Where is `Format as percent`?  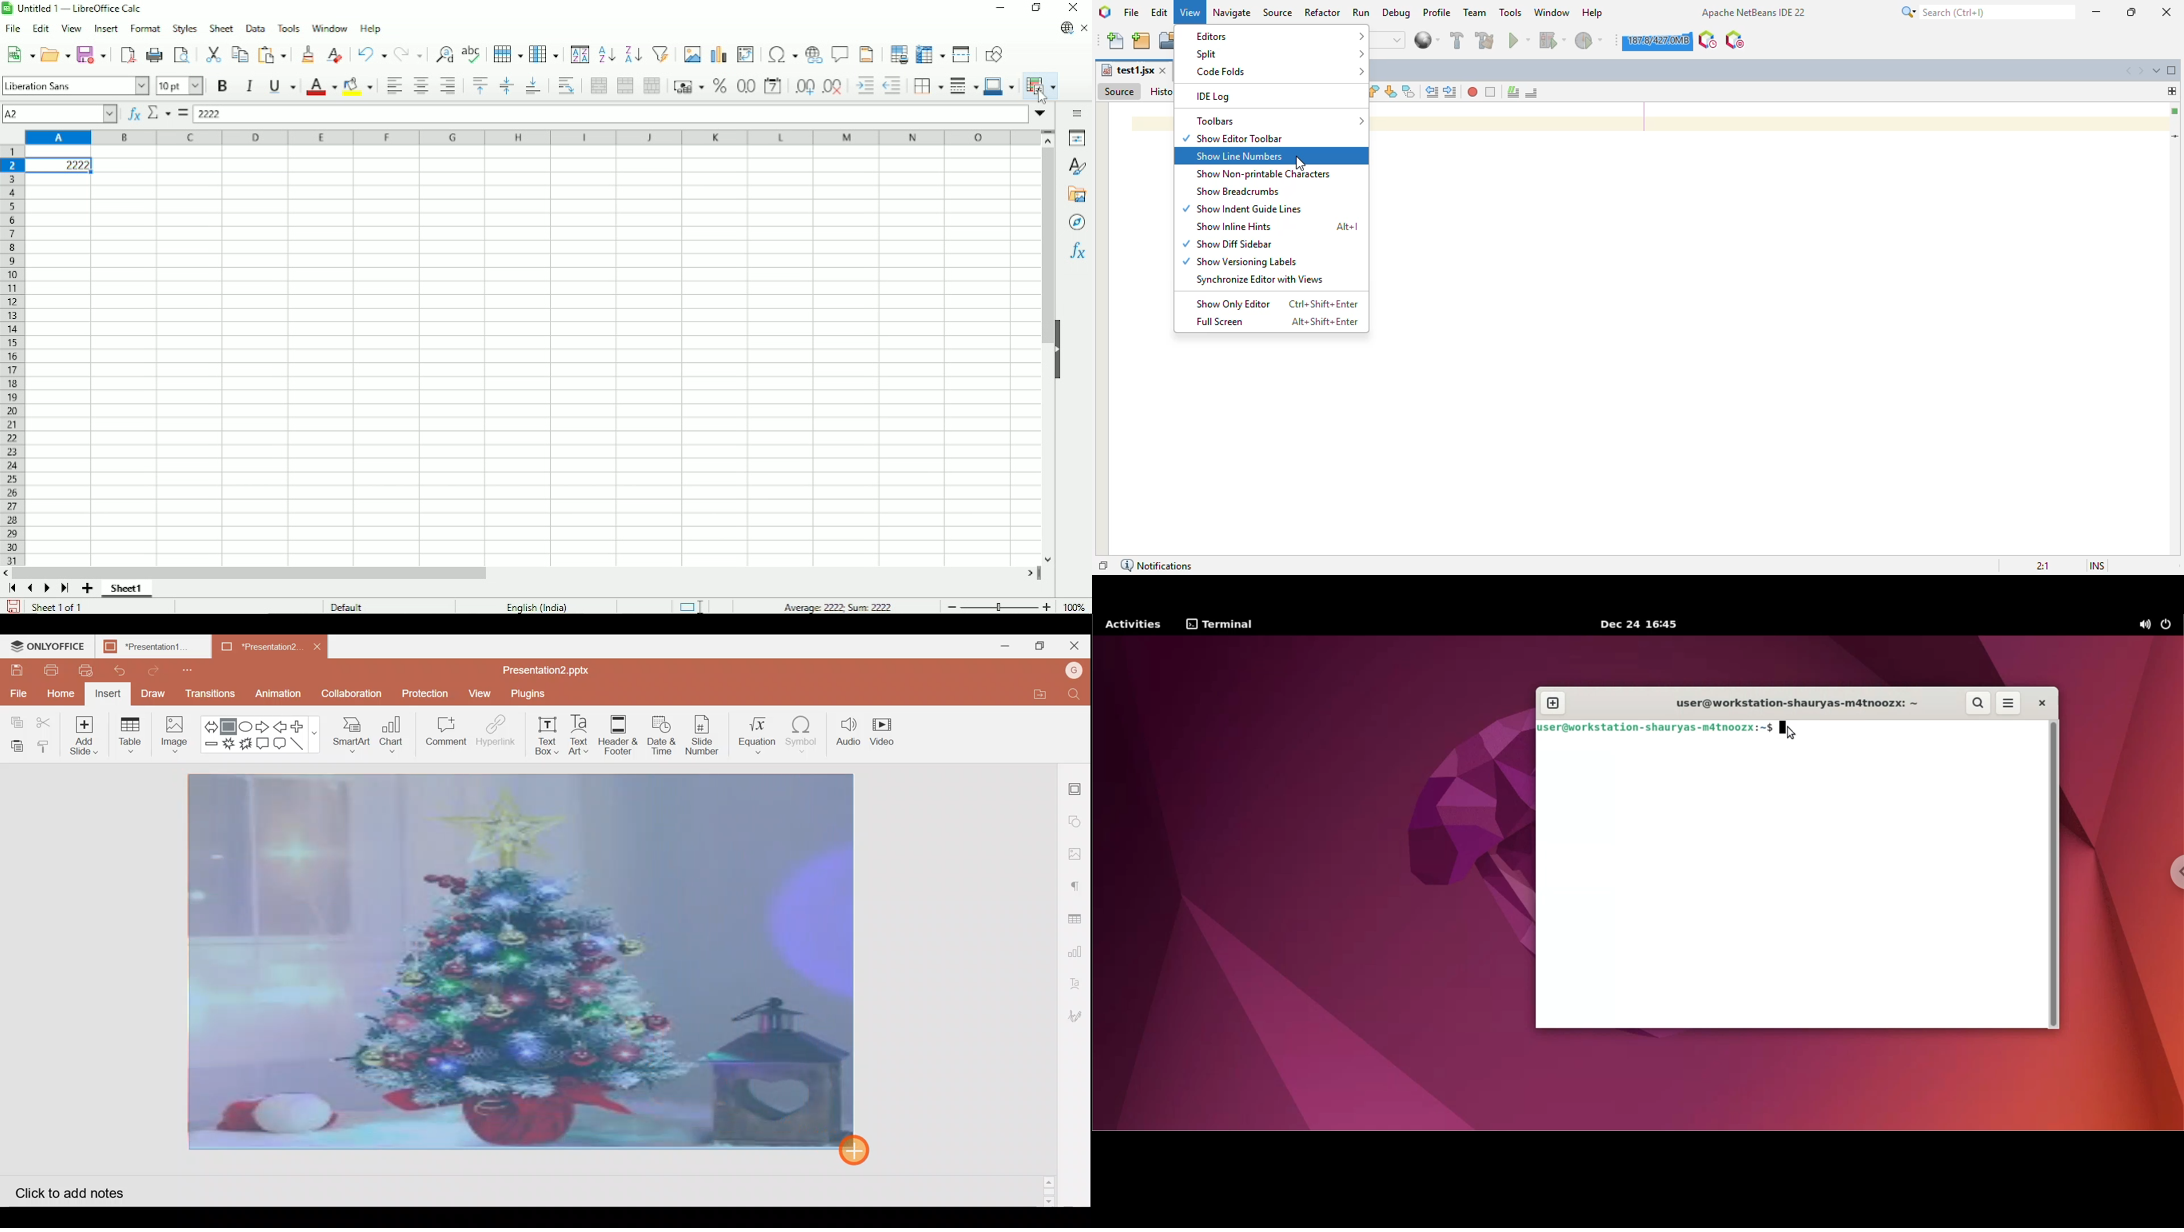
Format as percent is located at coordinates (718, 86).